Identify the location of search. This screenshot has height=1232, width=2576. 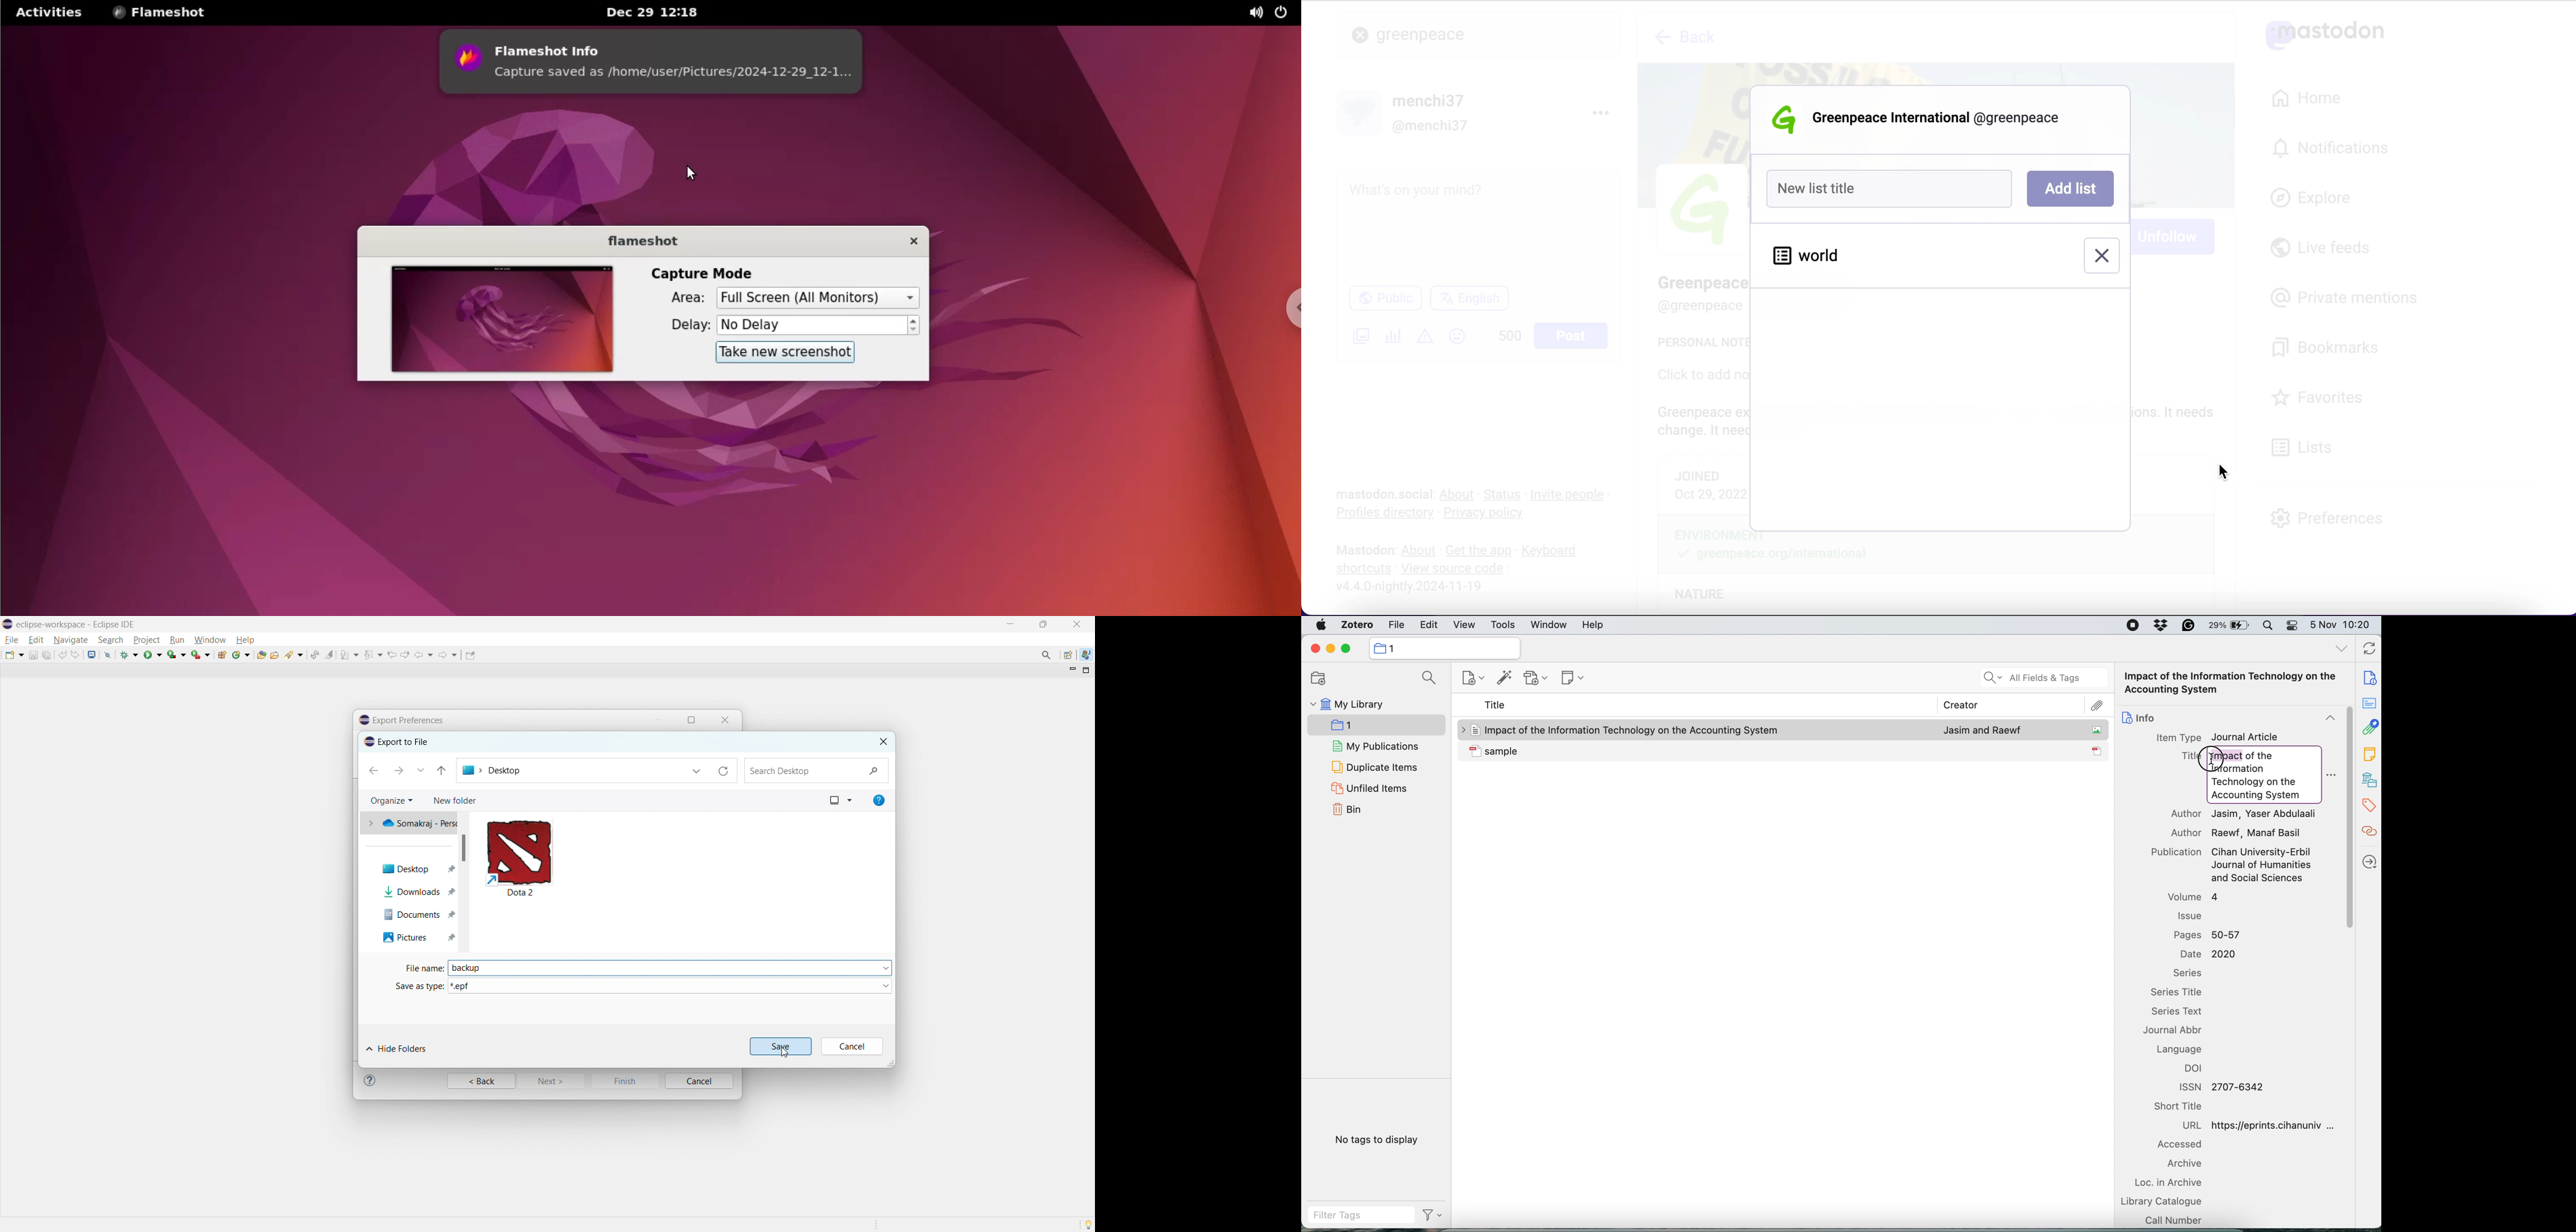
(294, 654).